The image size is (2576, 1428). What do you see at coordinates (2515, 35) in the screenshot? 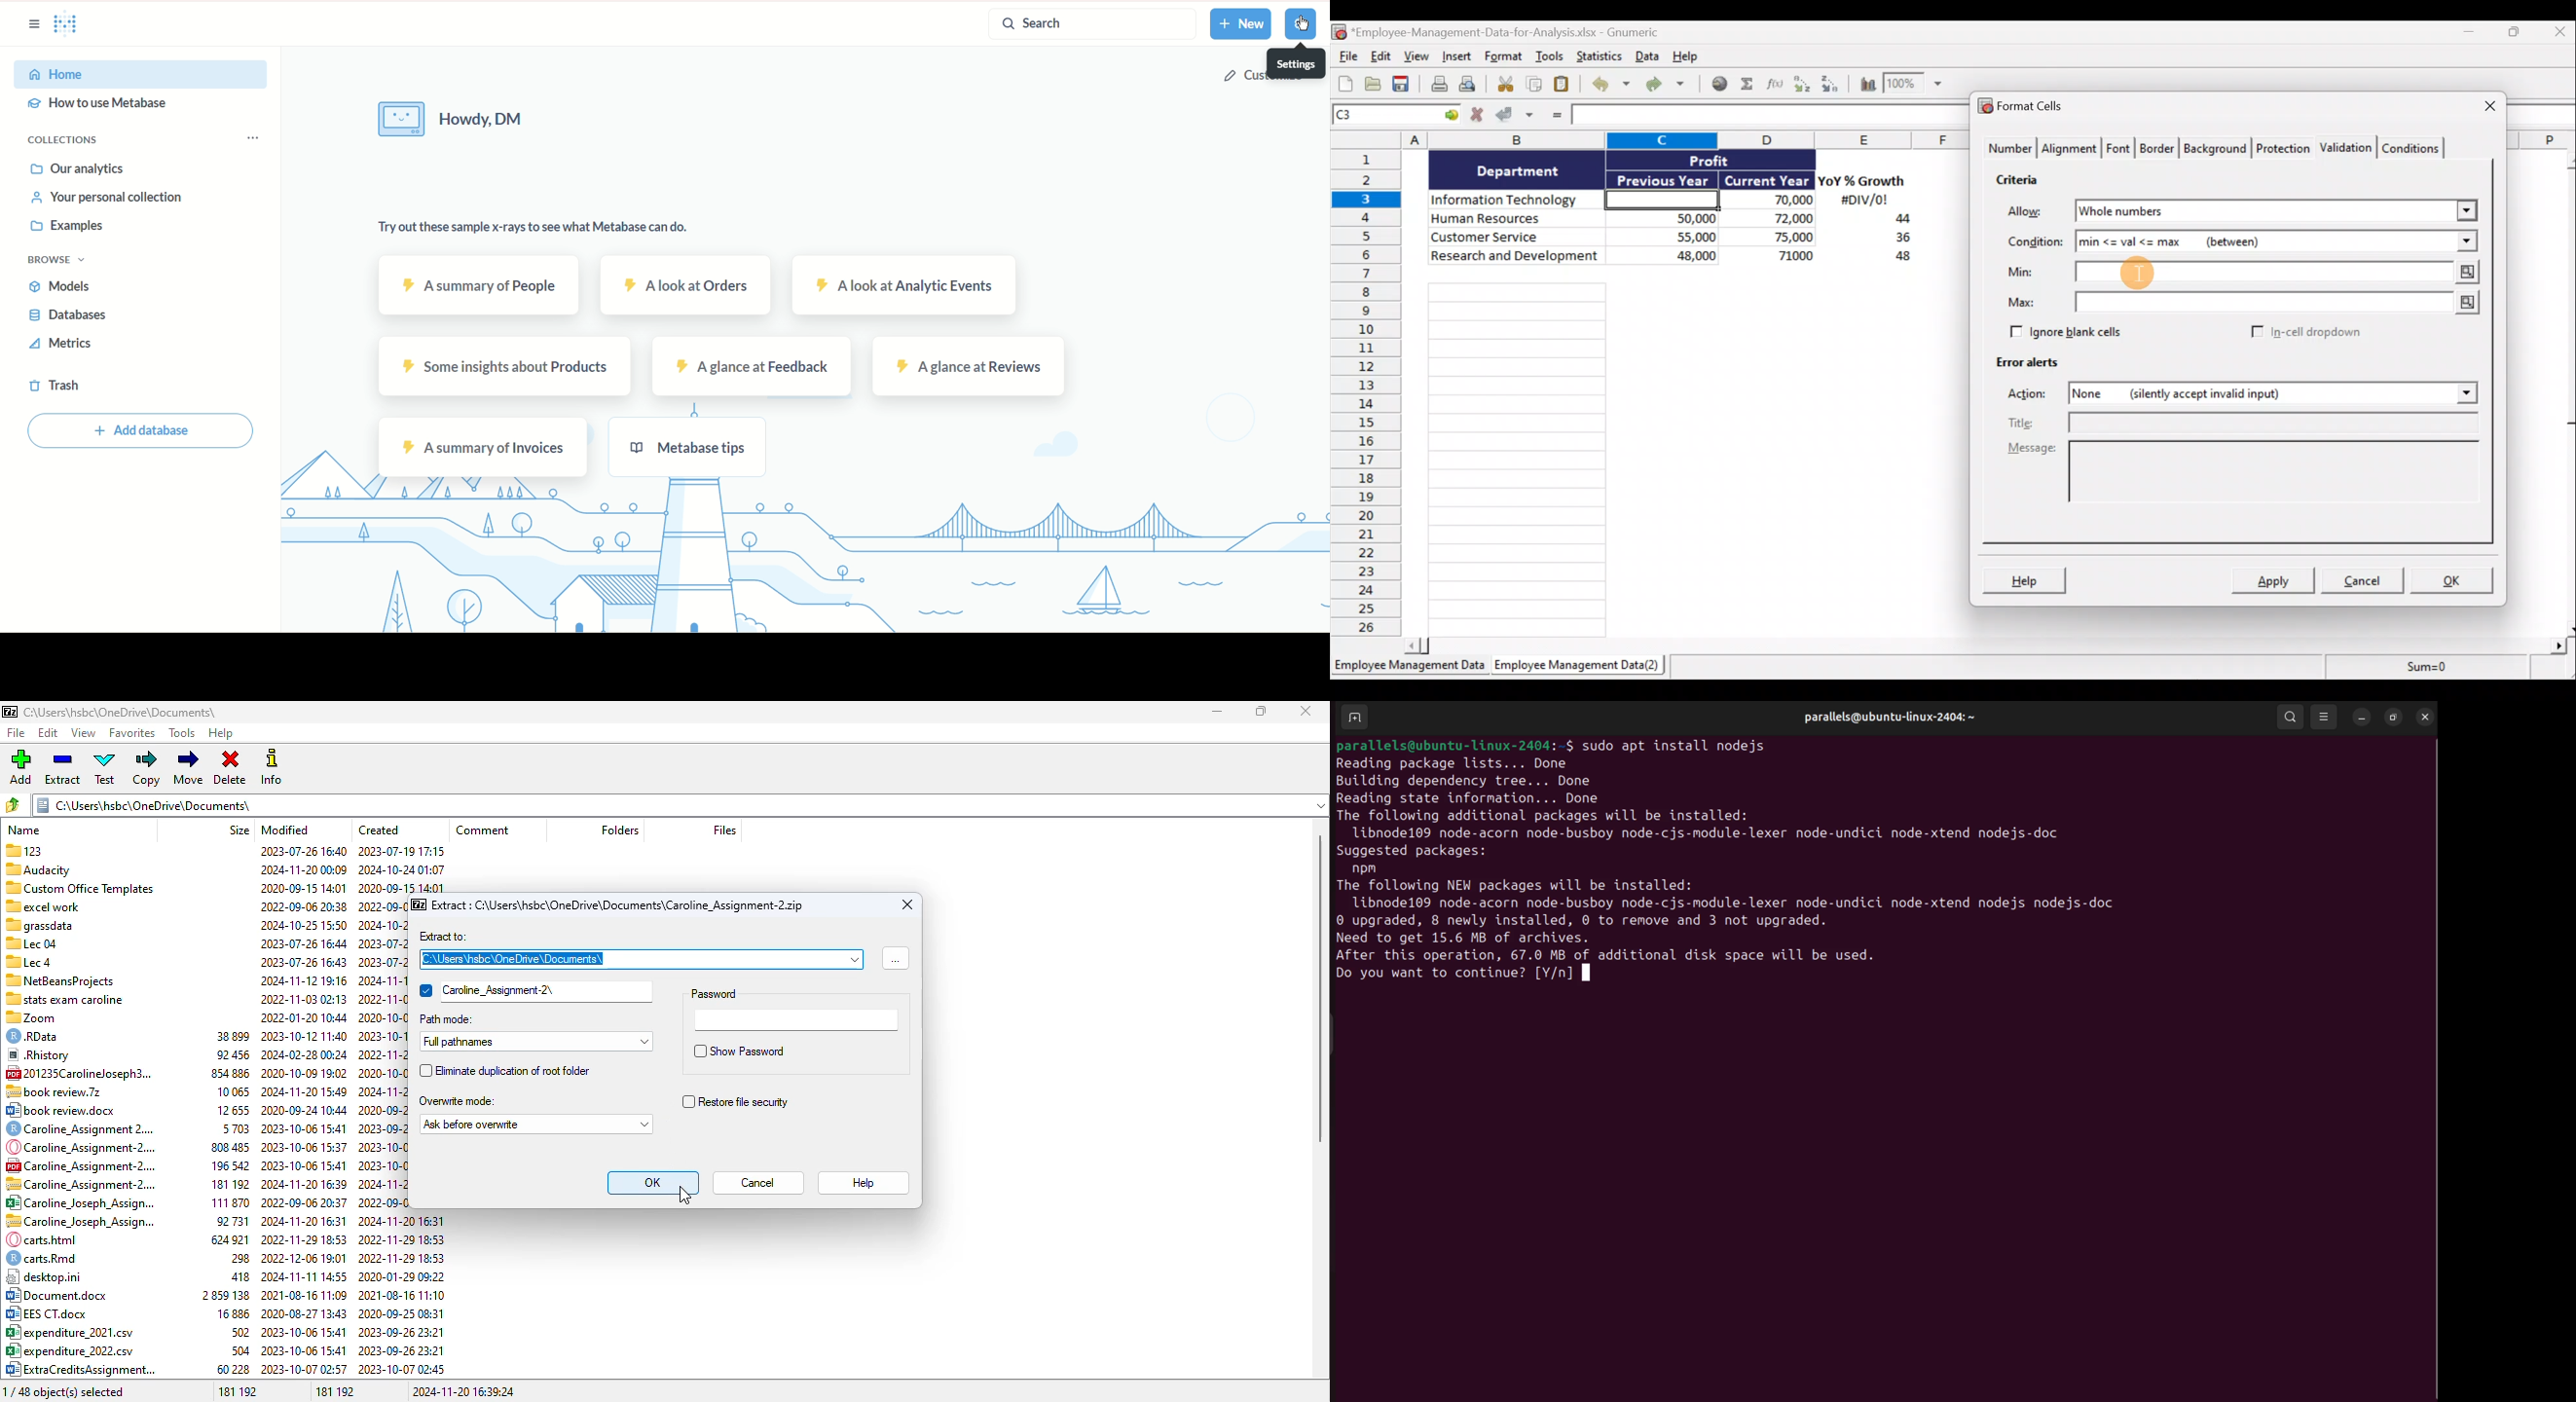
I see `Restore down` at bounding box center [2515, 35].